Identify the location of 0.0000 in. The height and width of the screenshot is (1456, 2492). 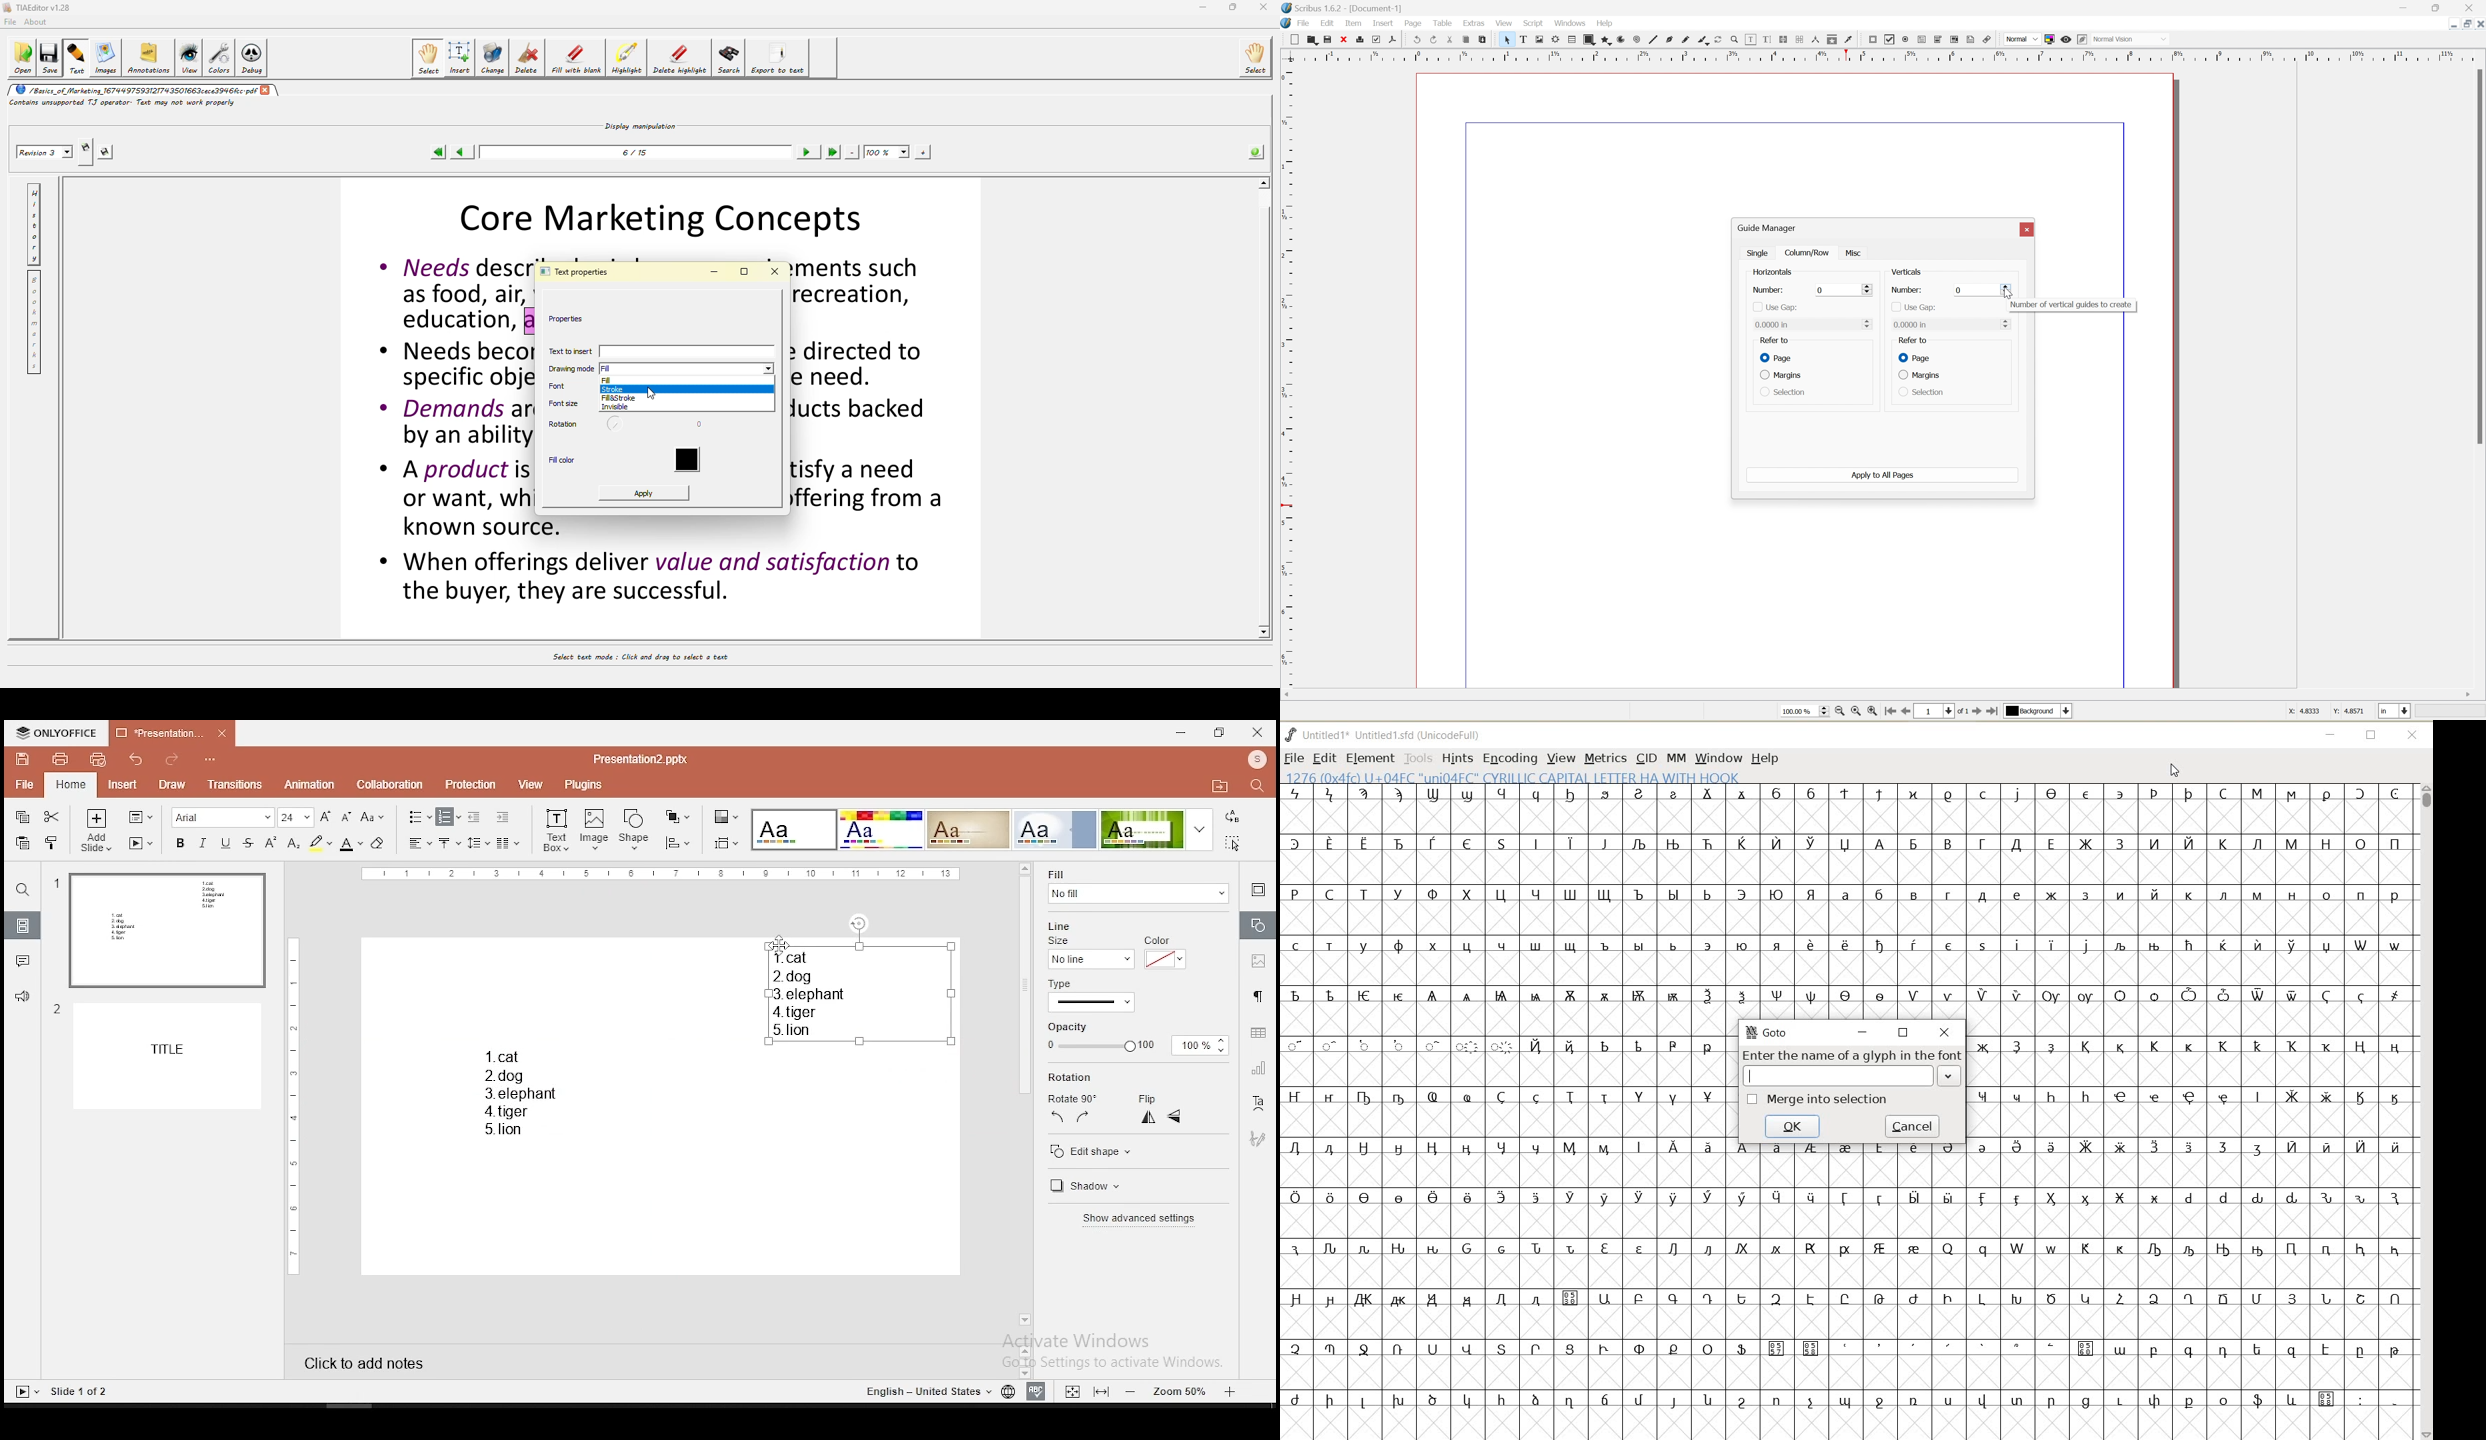
(1953, 325).